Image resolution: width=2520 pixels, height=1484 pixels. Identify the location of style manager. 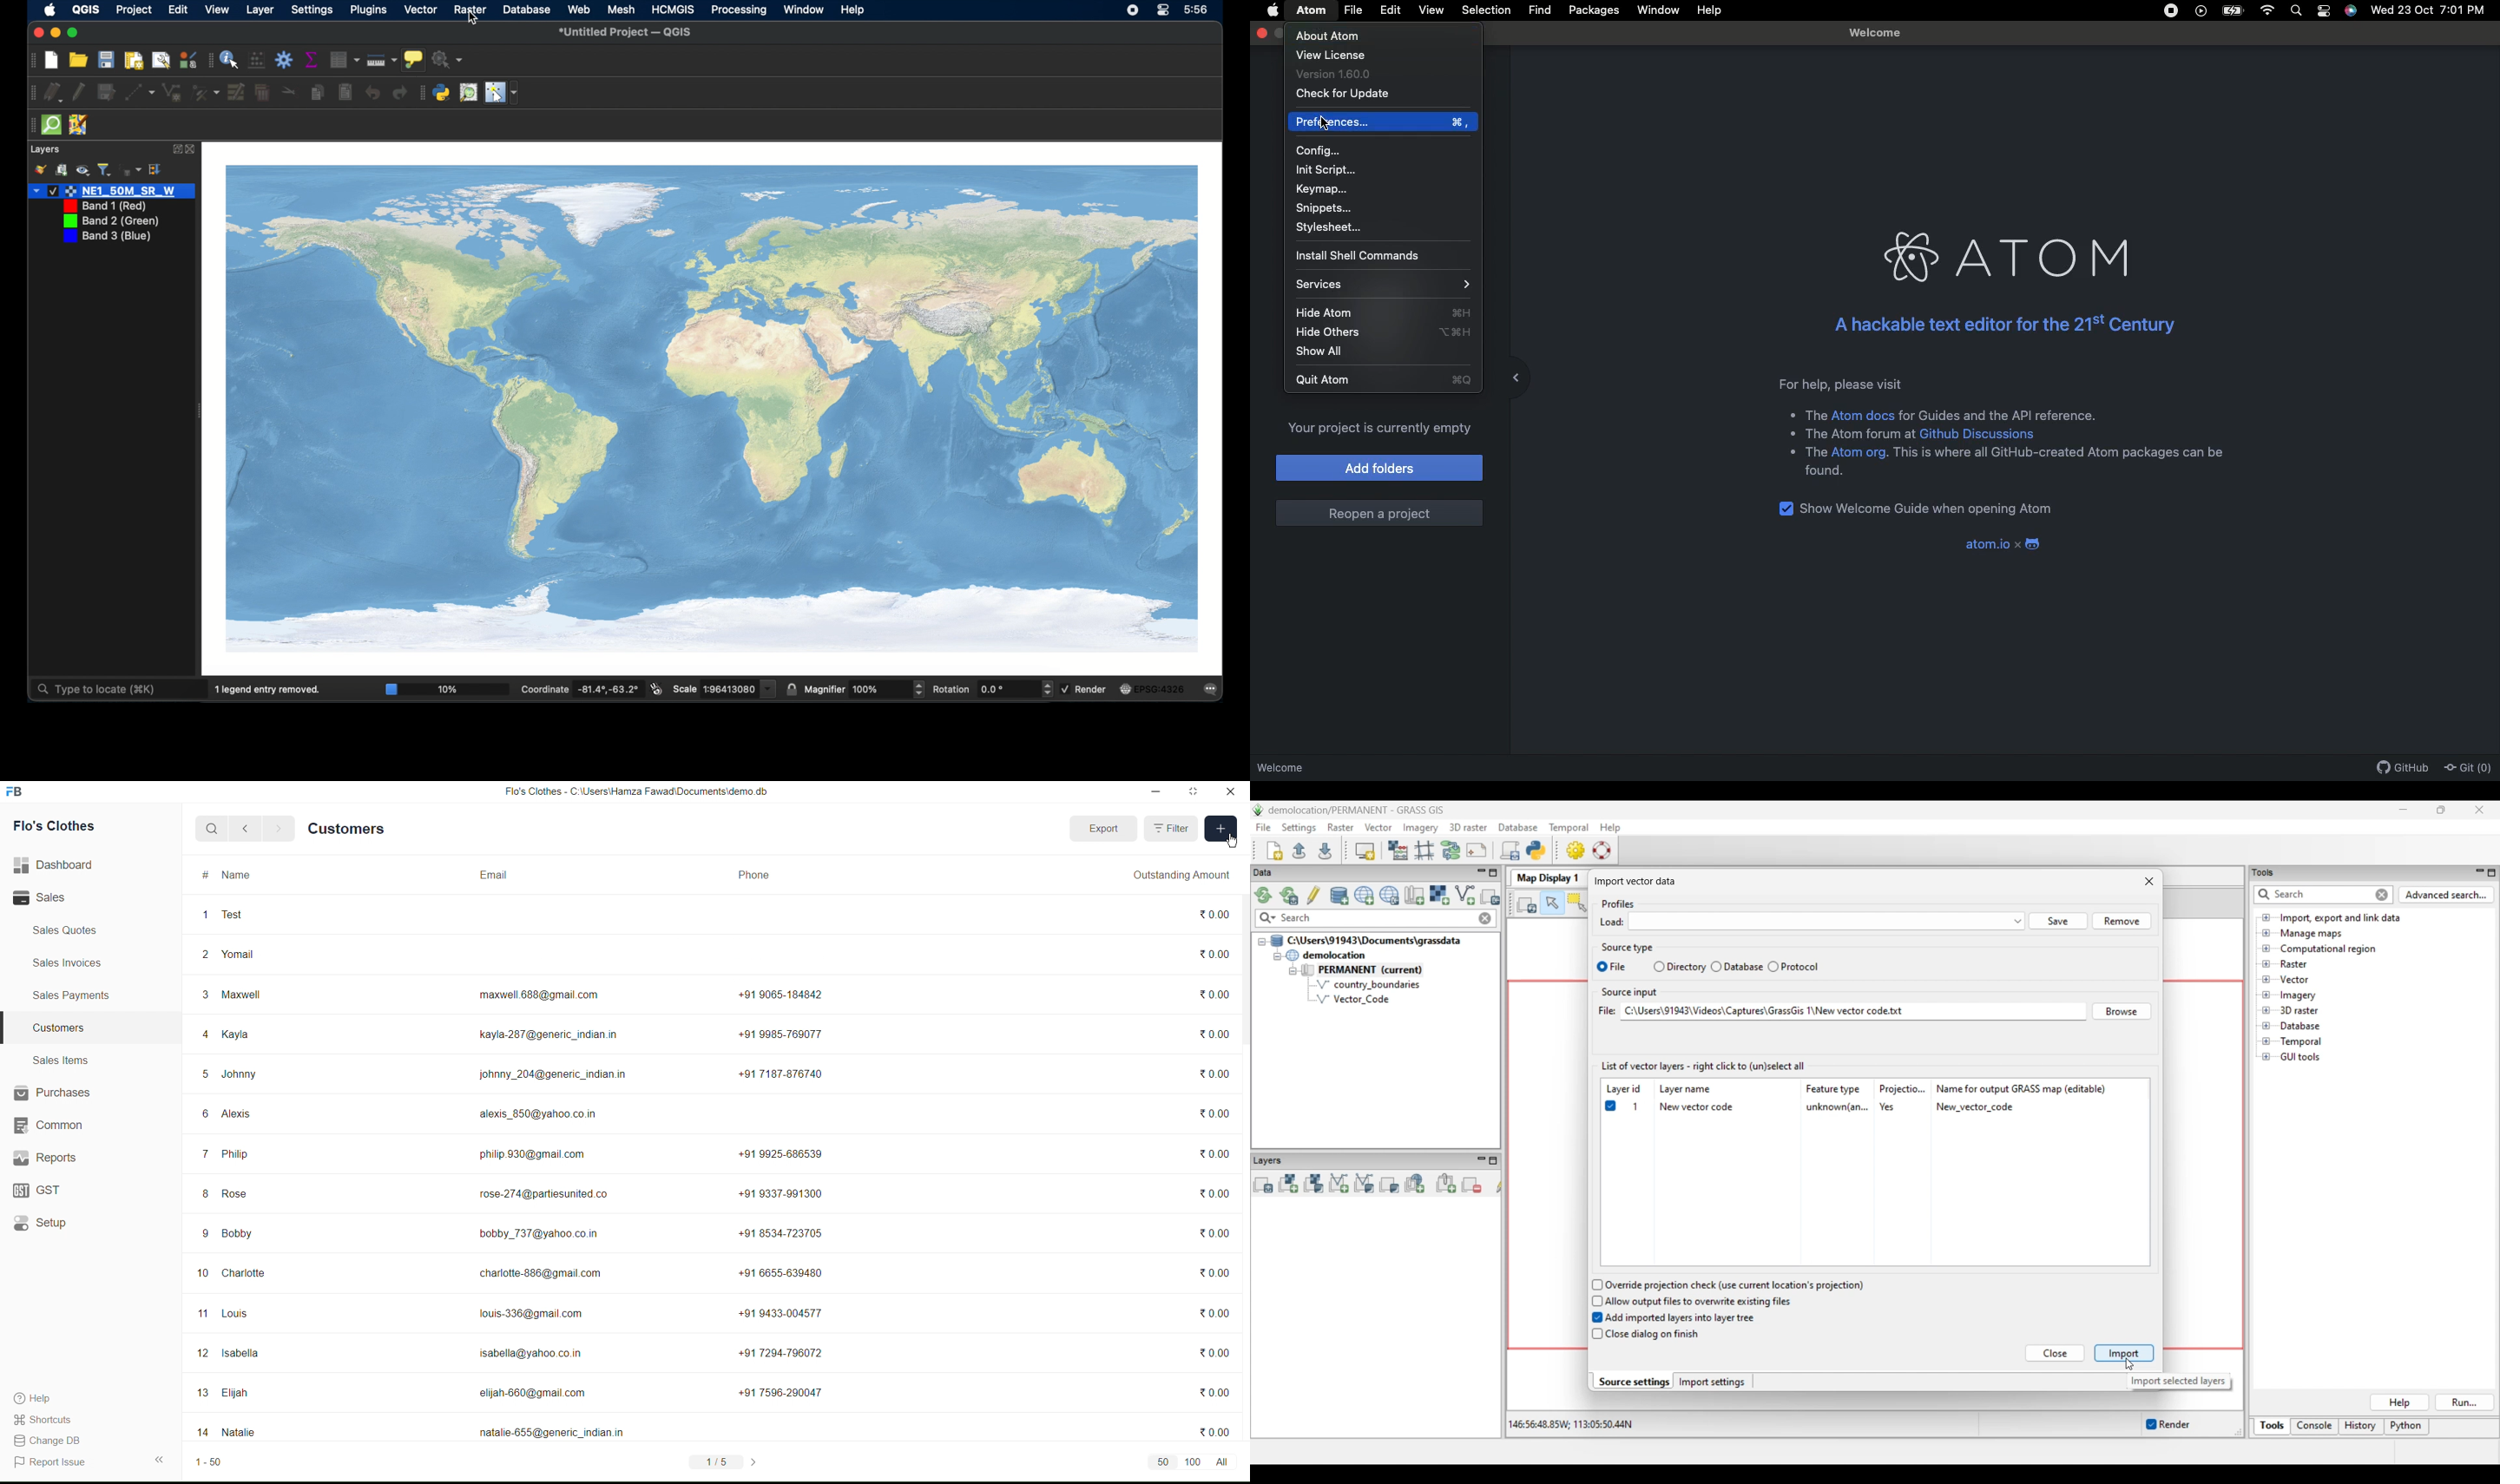
(188, 59).